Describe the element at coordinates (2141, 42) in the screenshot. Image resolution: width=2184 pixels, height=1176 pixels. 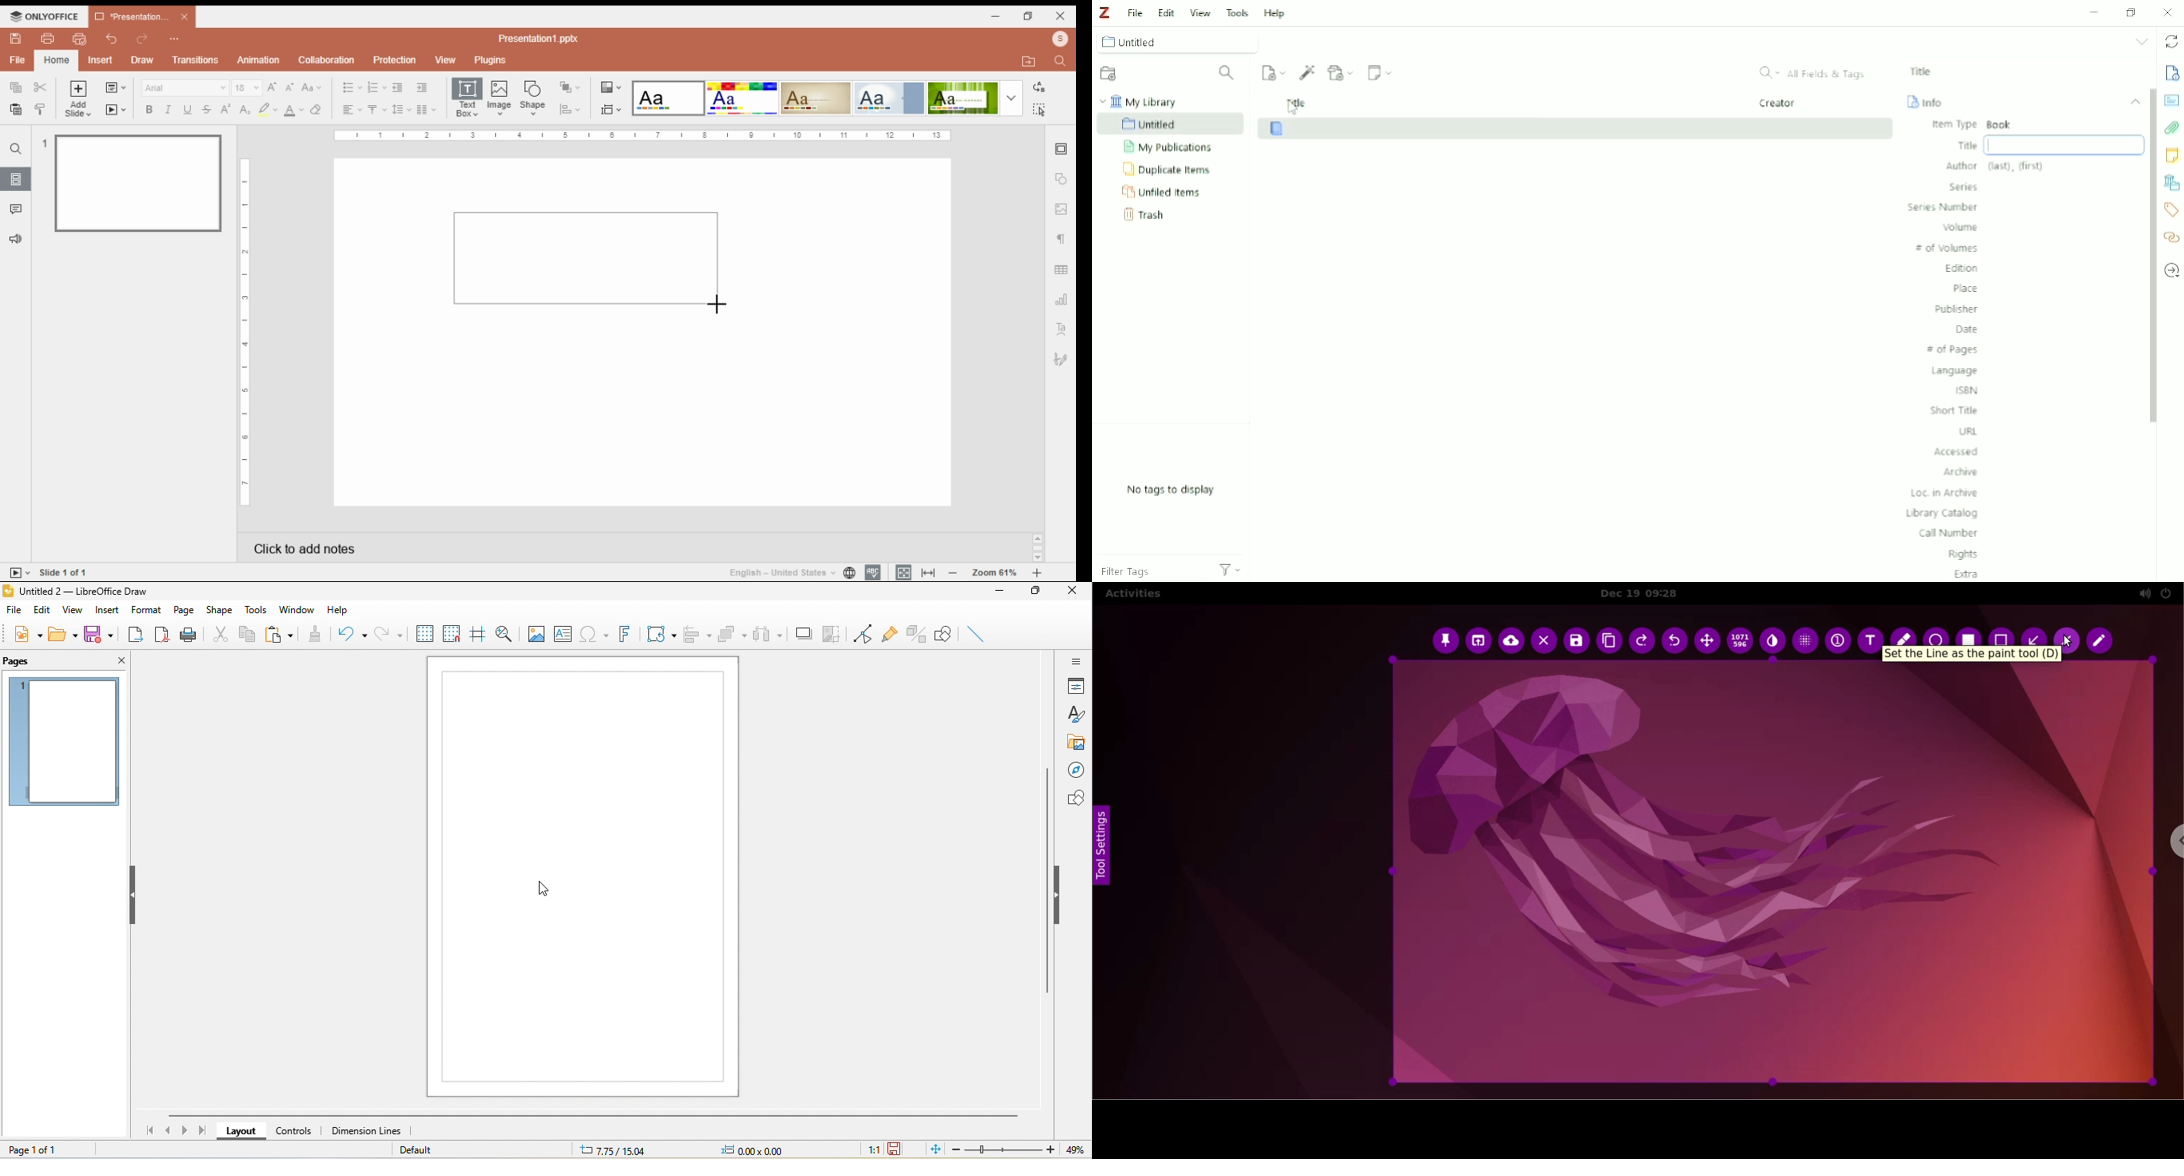
I see `List all tabs` at that location.